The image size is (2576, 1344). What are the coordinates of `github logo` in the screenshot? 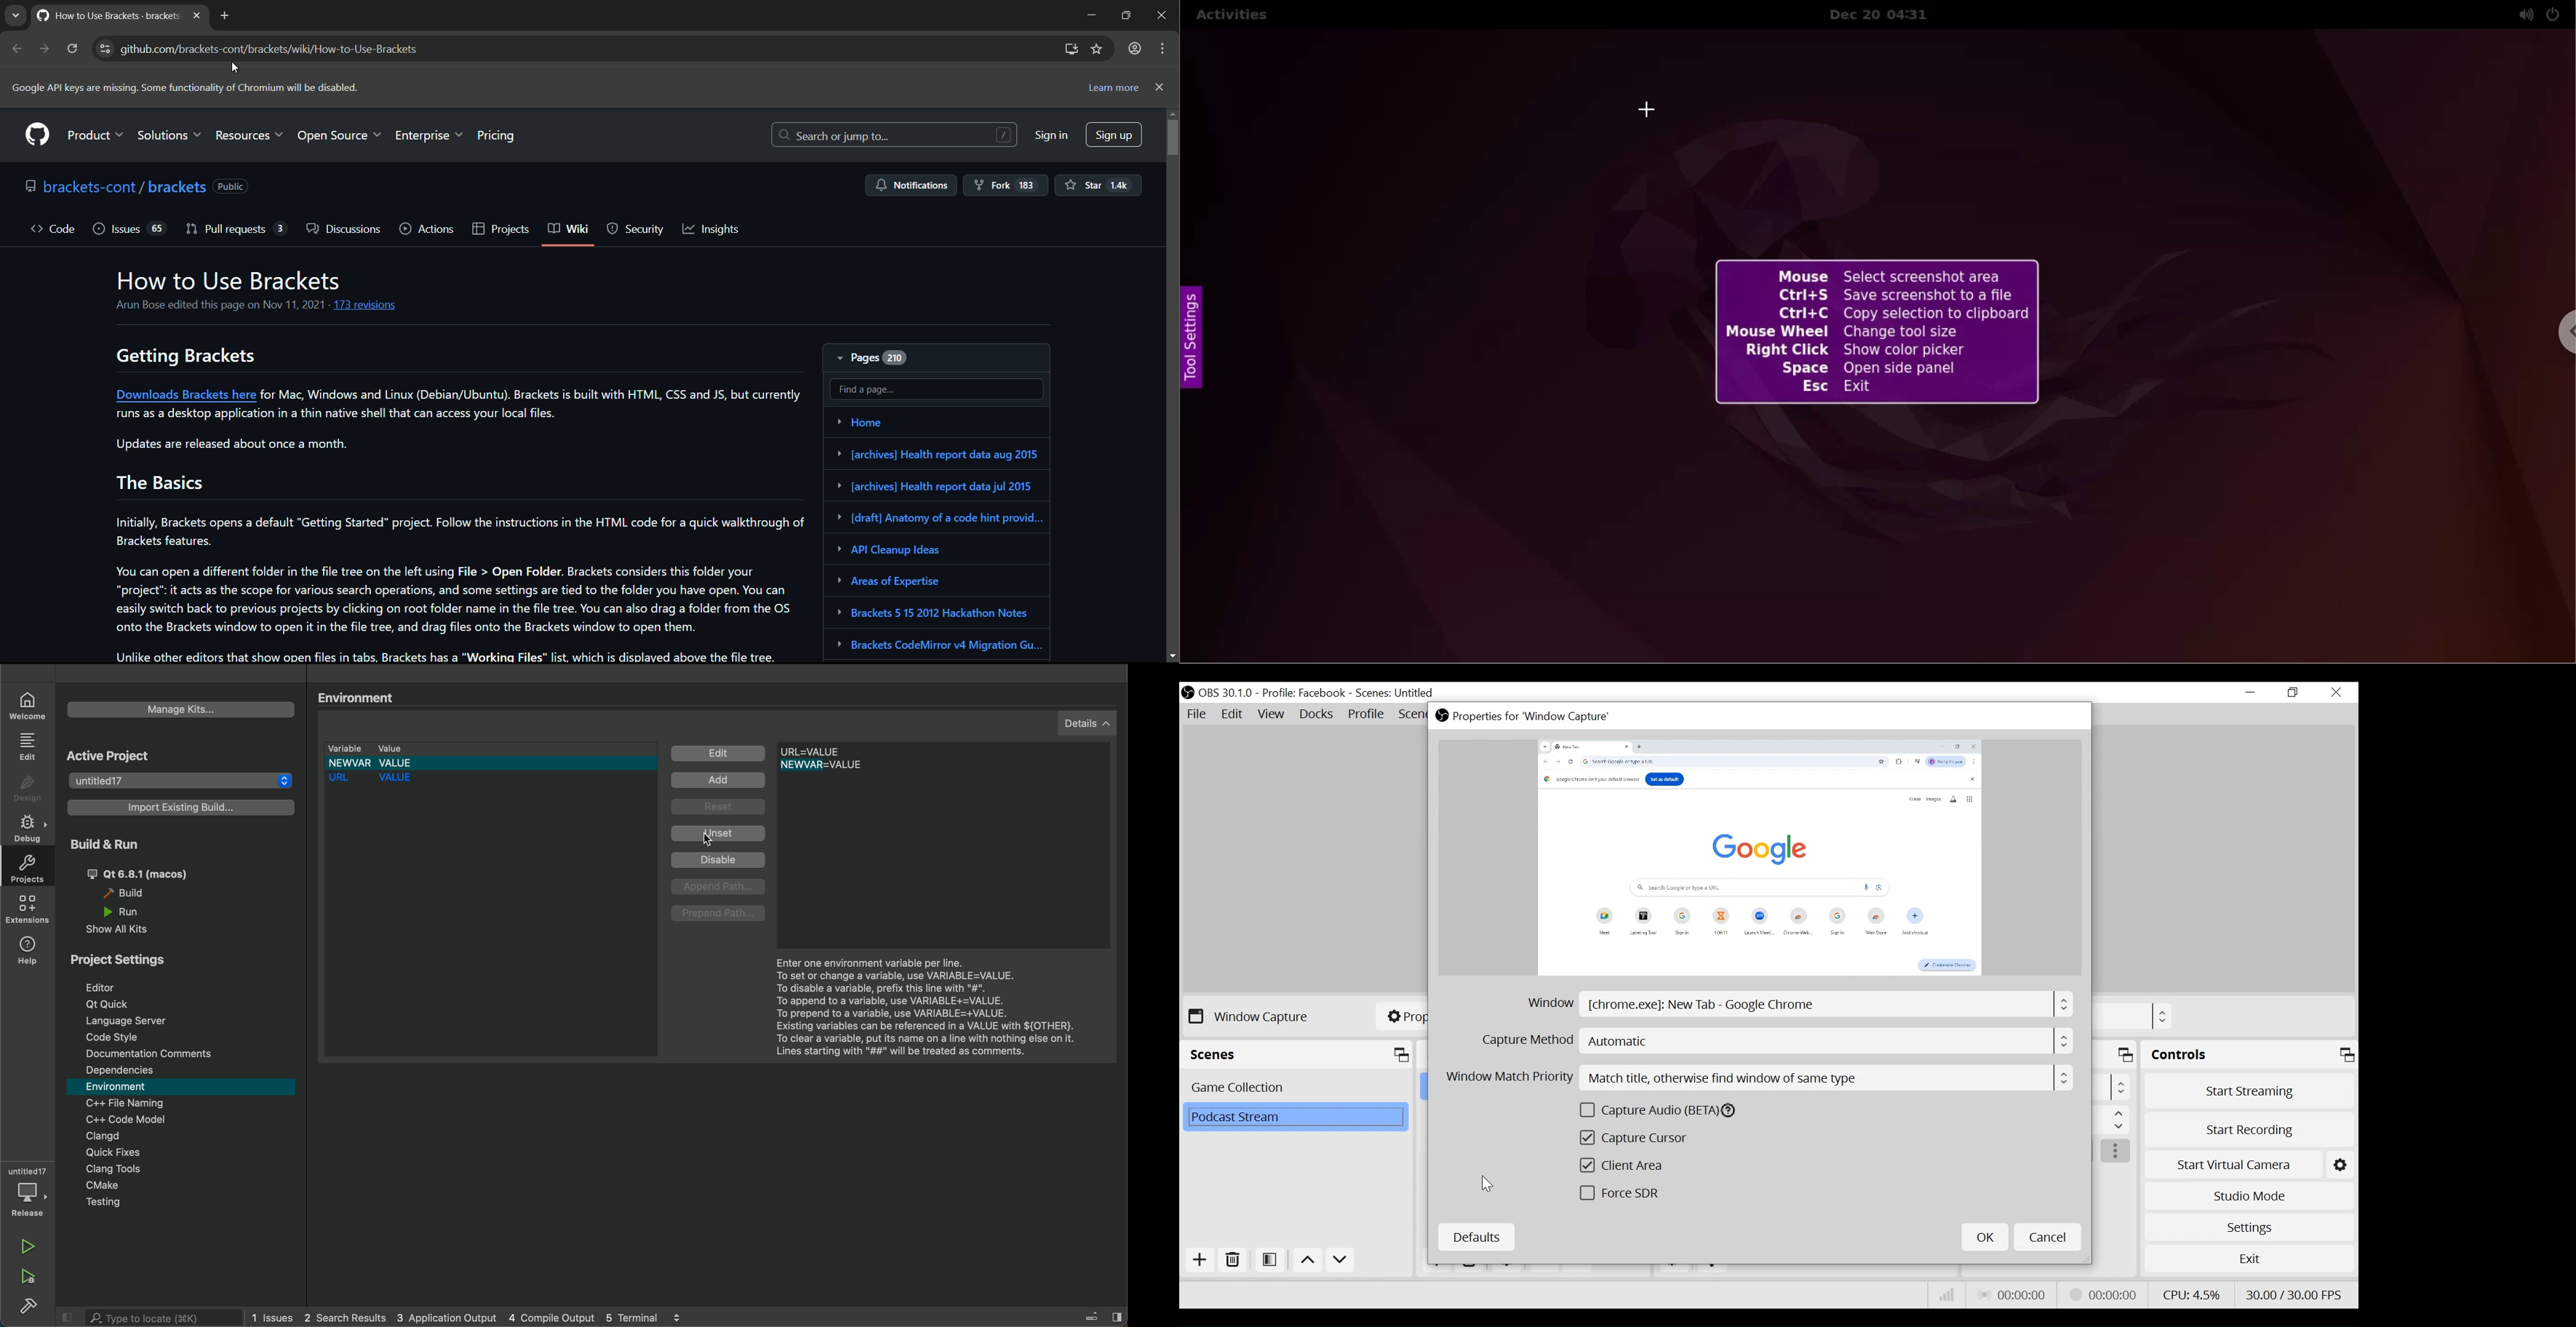 It's located at (36, 134).